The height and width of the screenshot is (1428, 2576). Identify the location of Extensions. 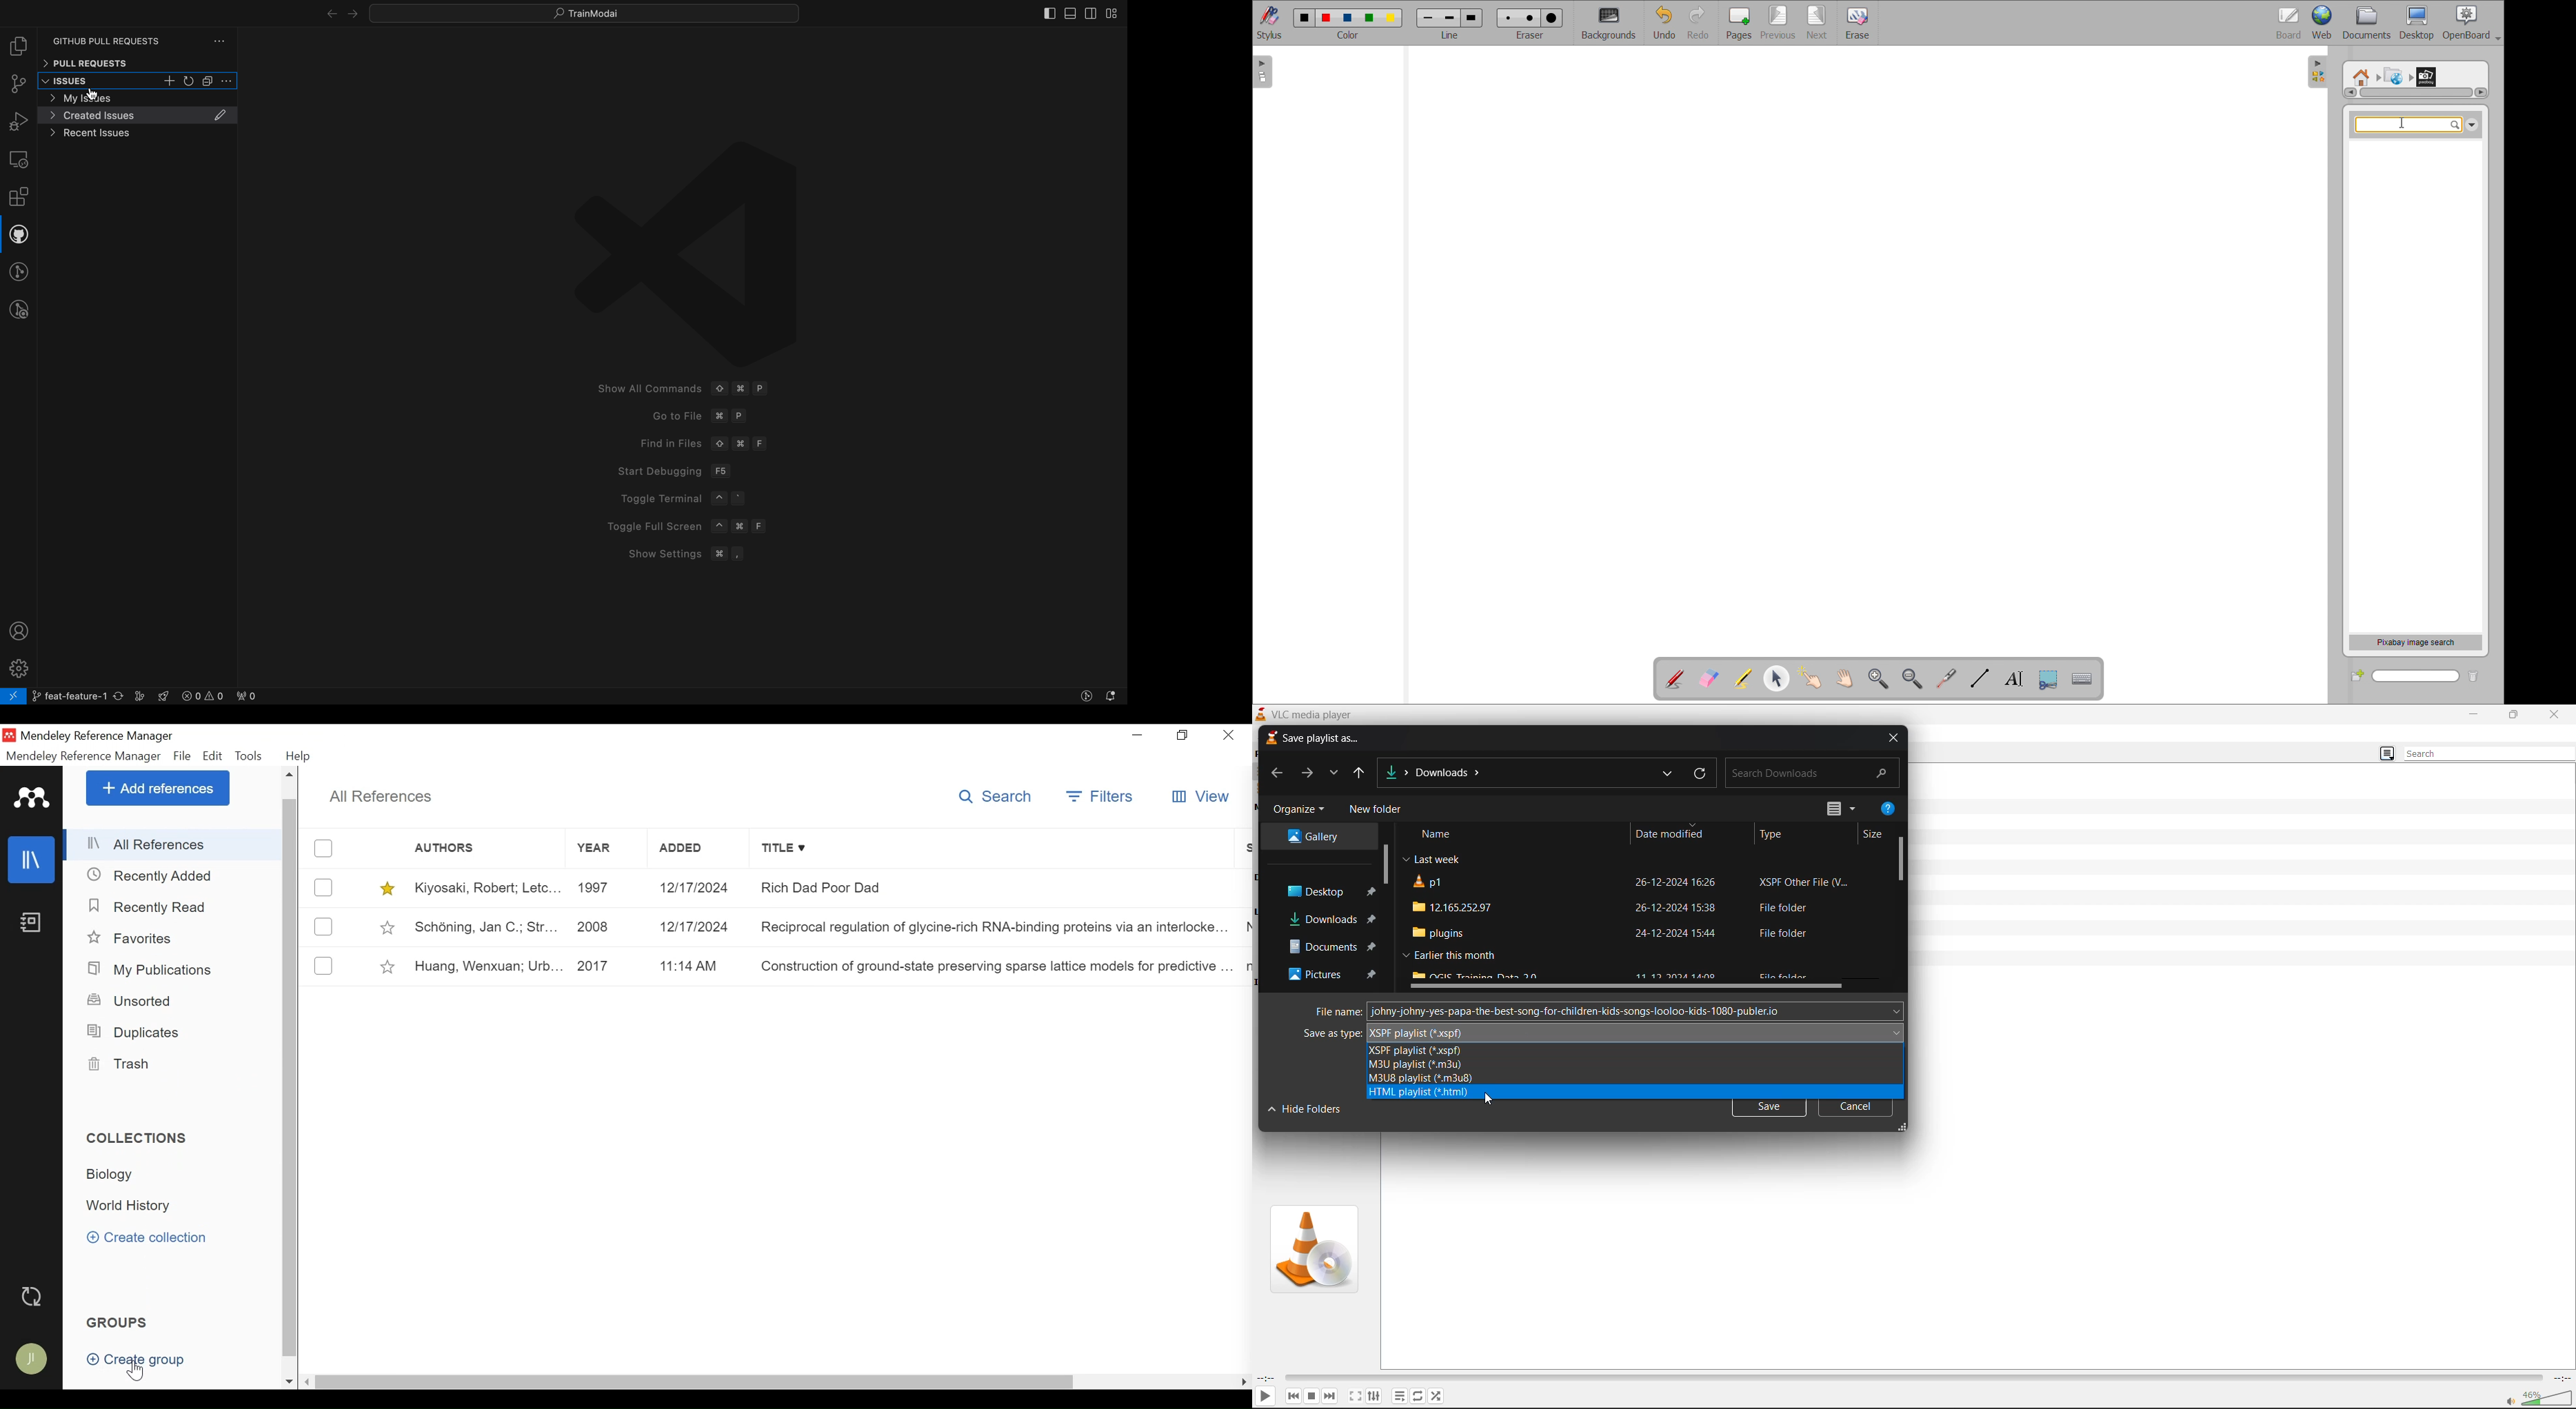
(19, 198).